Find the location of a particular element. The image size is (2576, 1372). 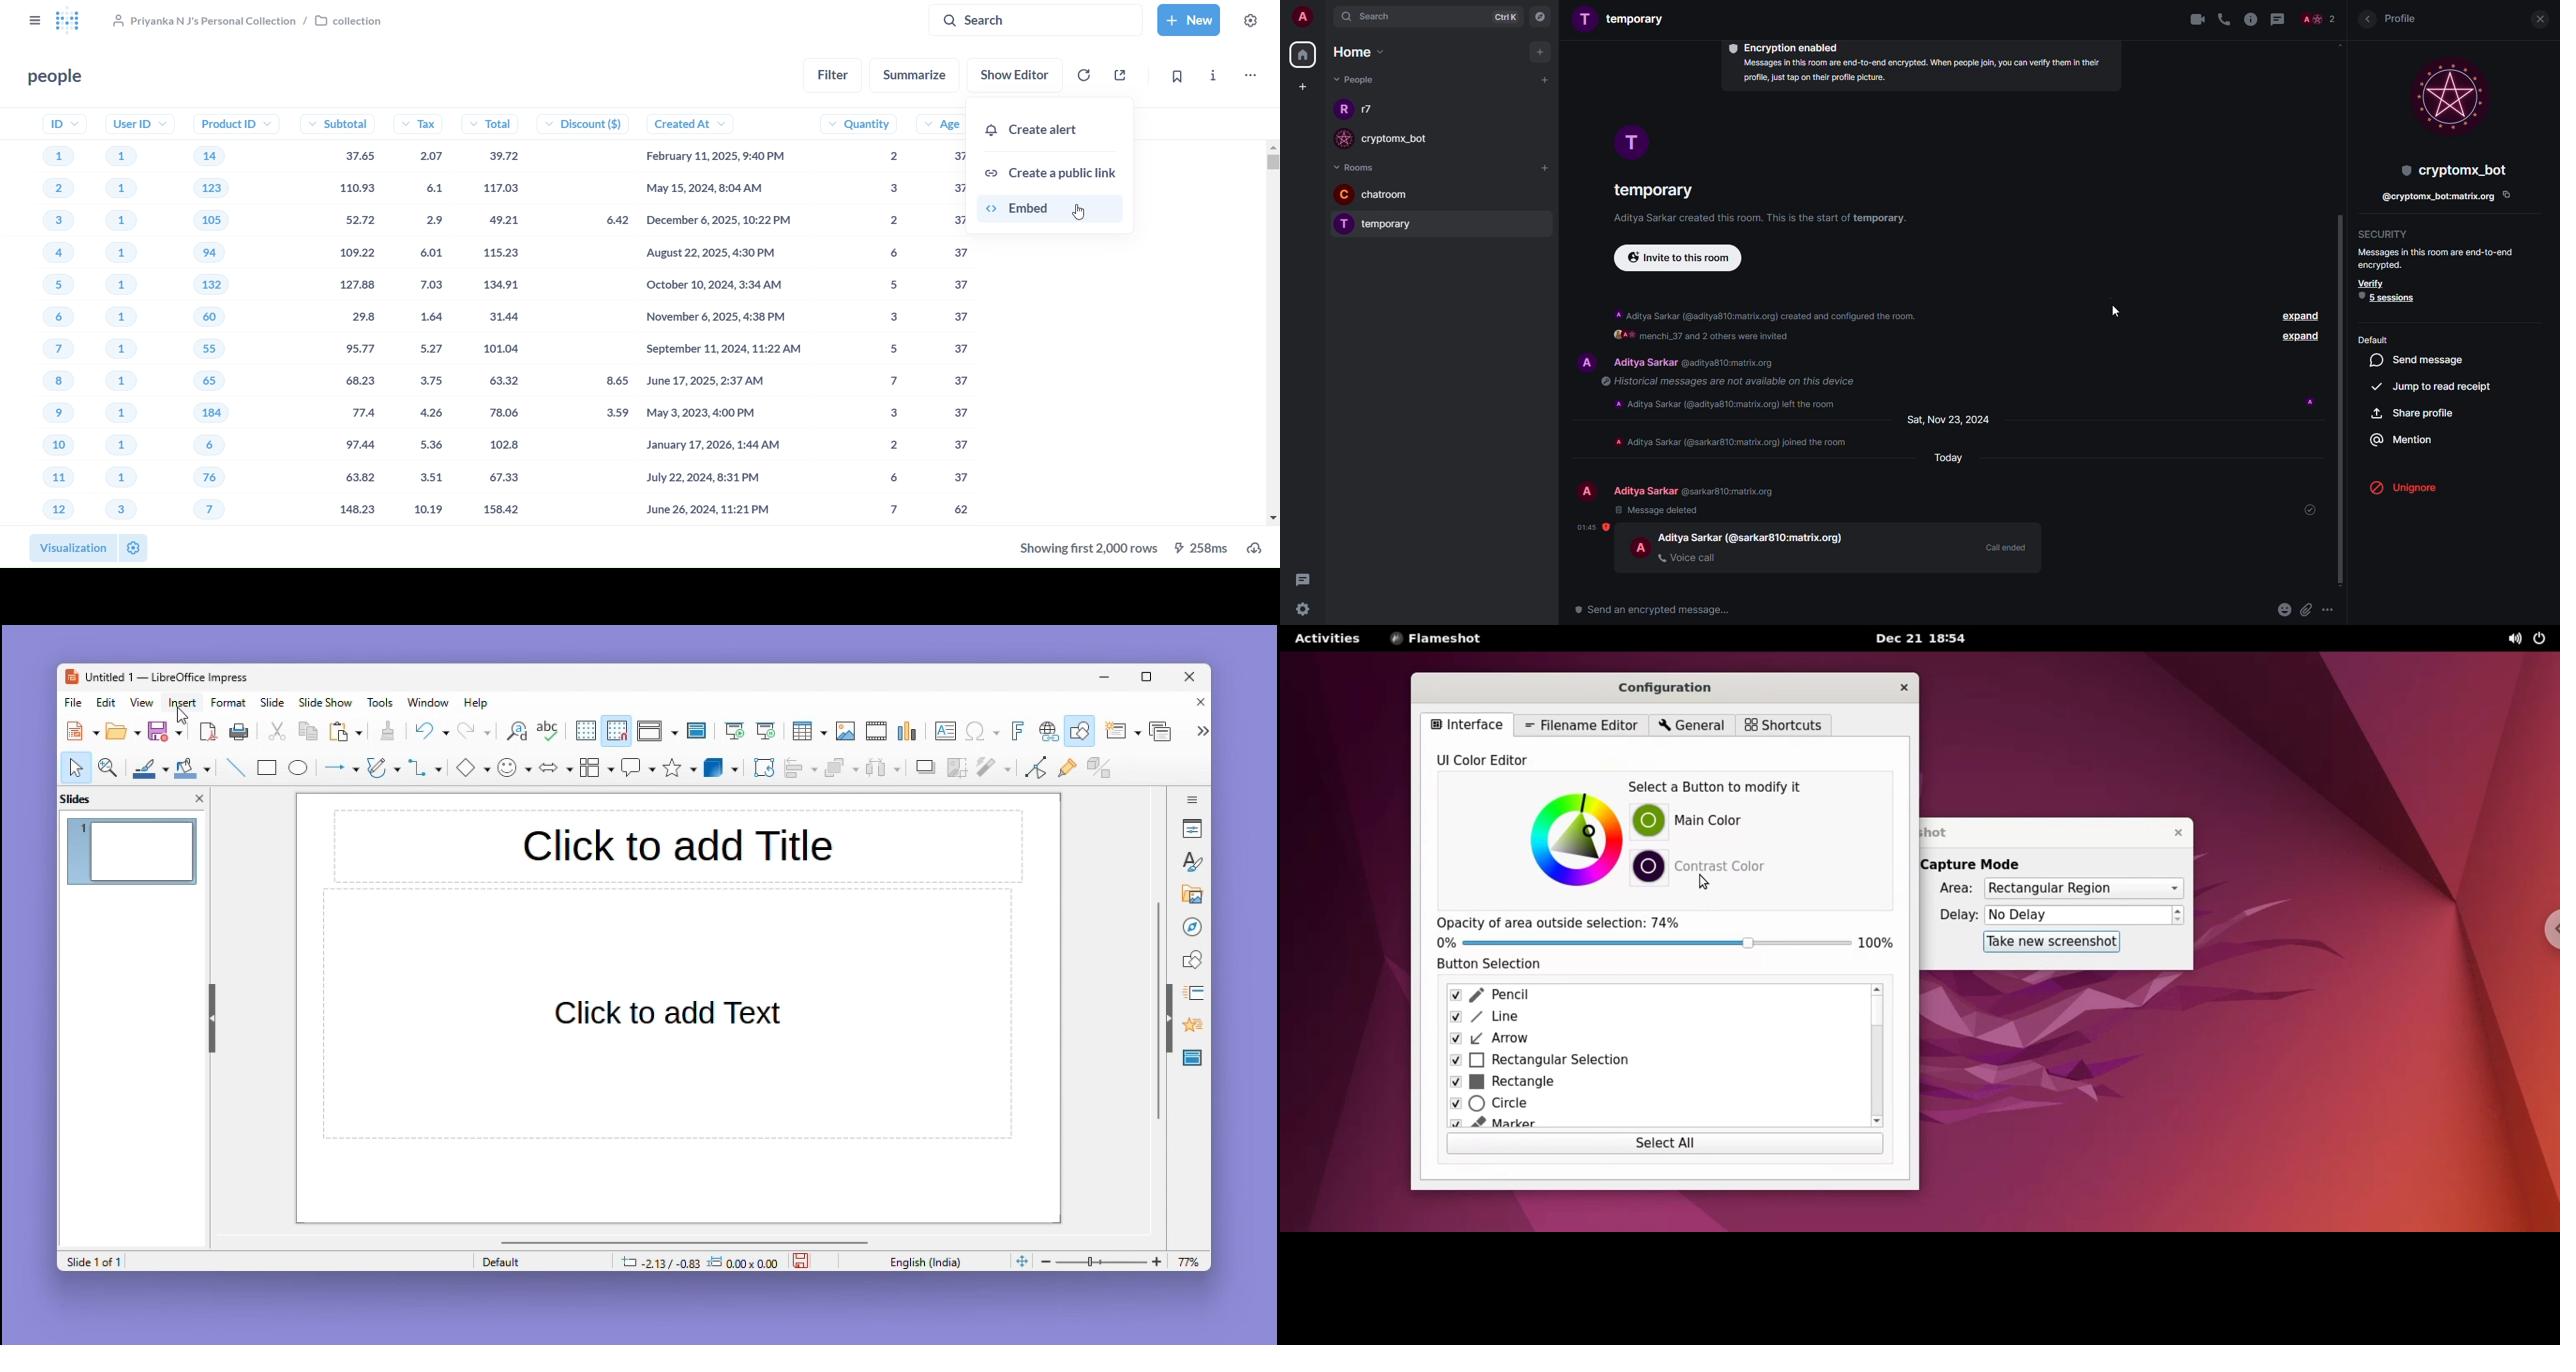

more is located at coordinates (2333, 609).